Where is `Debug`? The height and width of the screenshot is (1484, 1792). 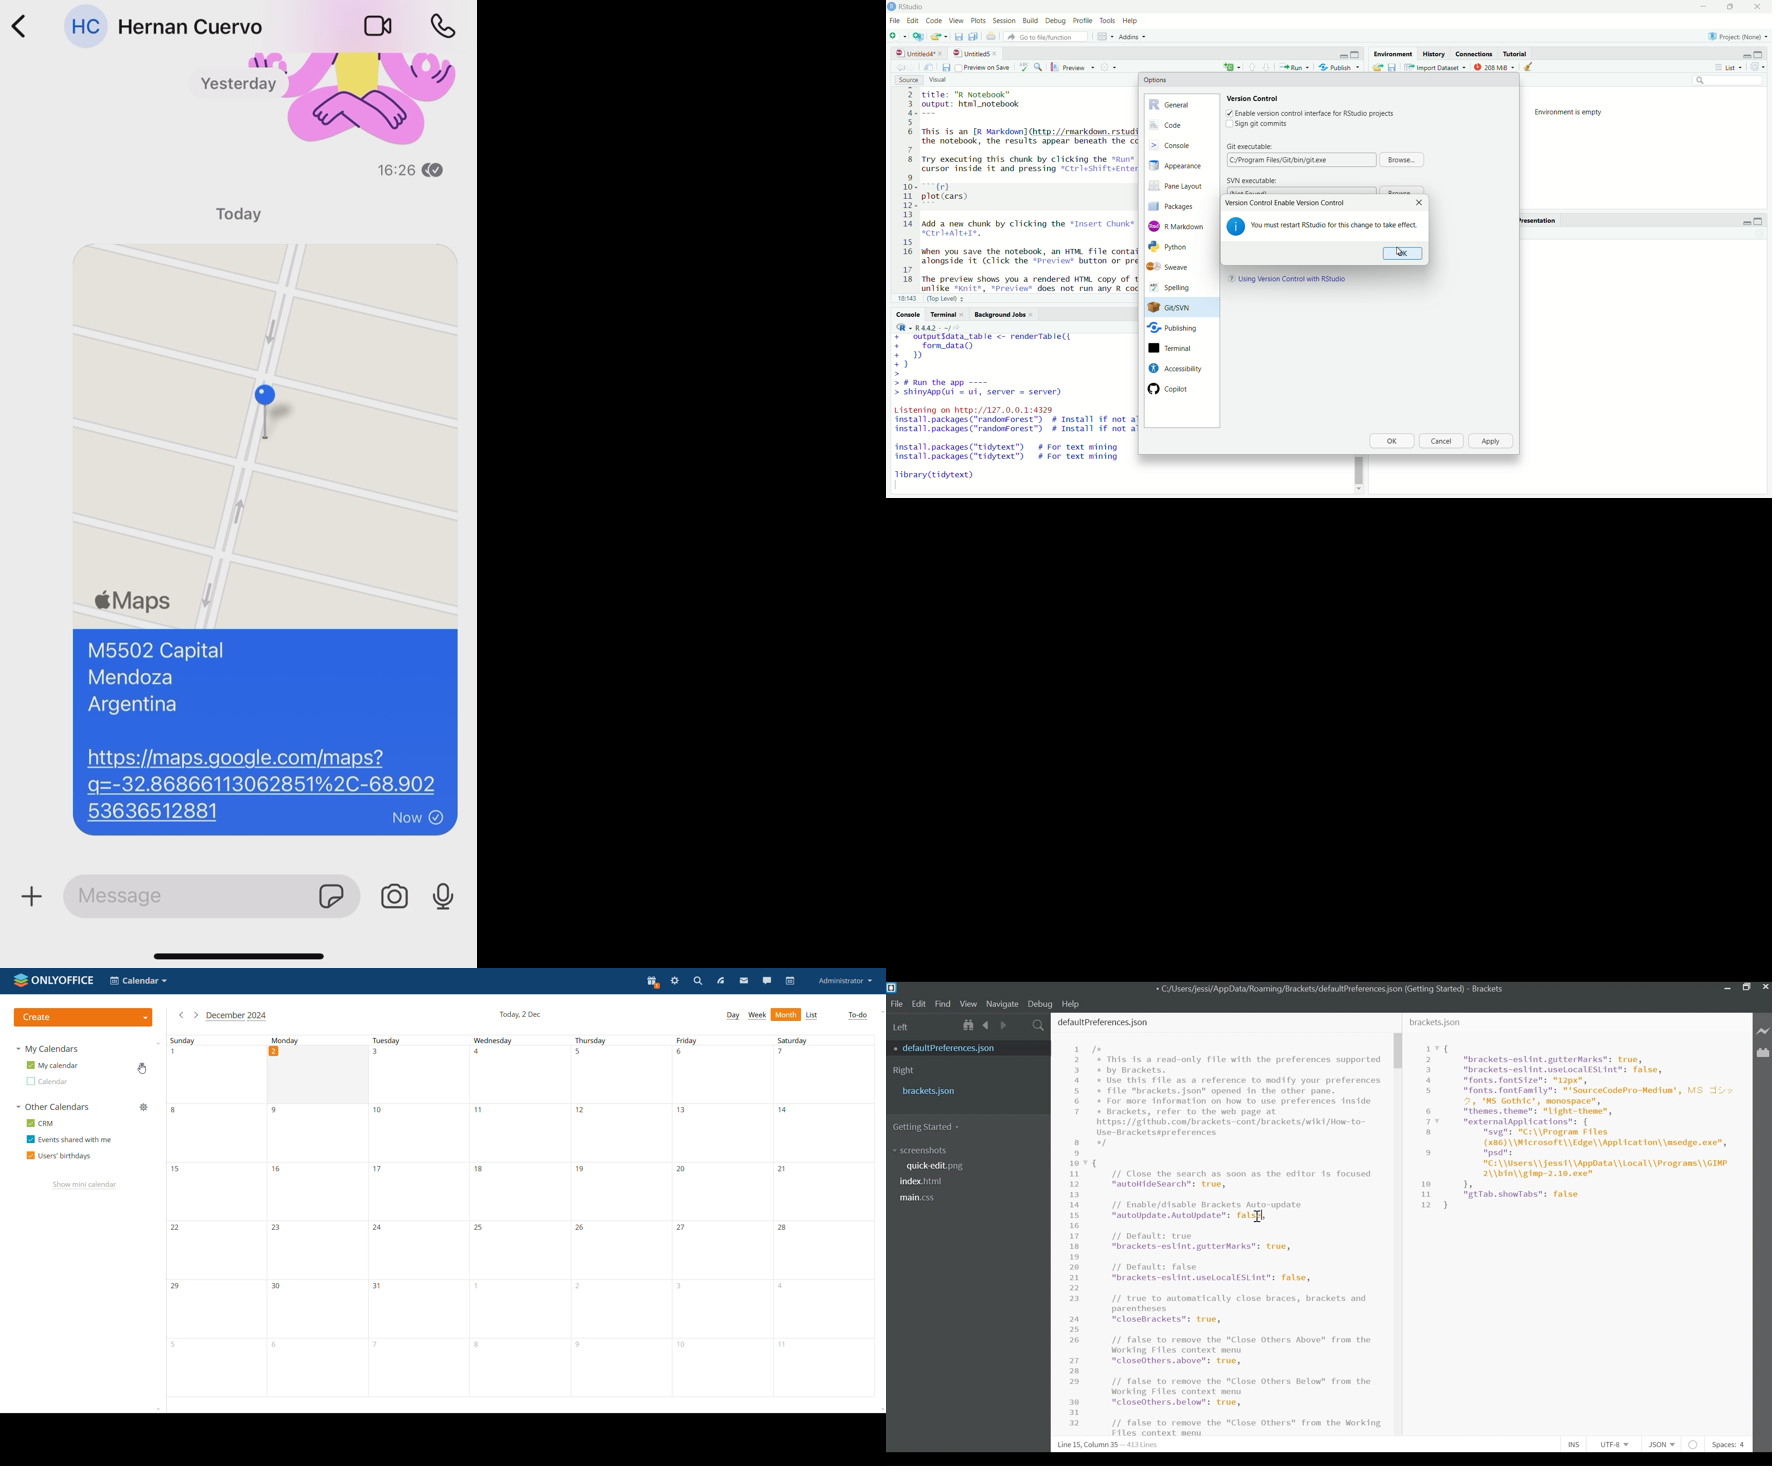 Debug is located at coordinates (1056, 22).